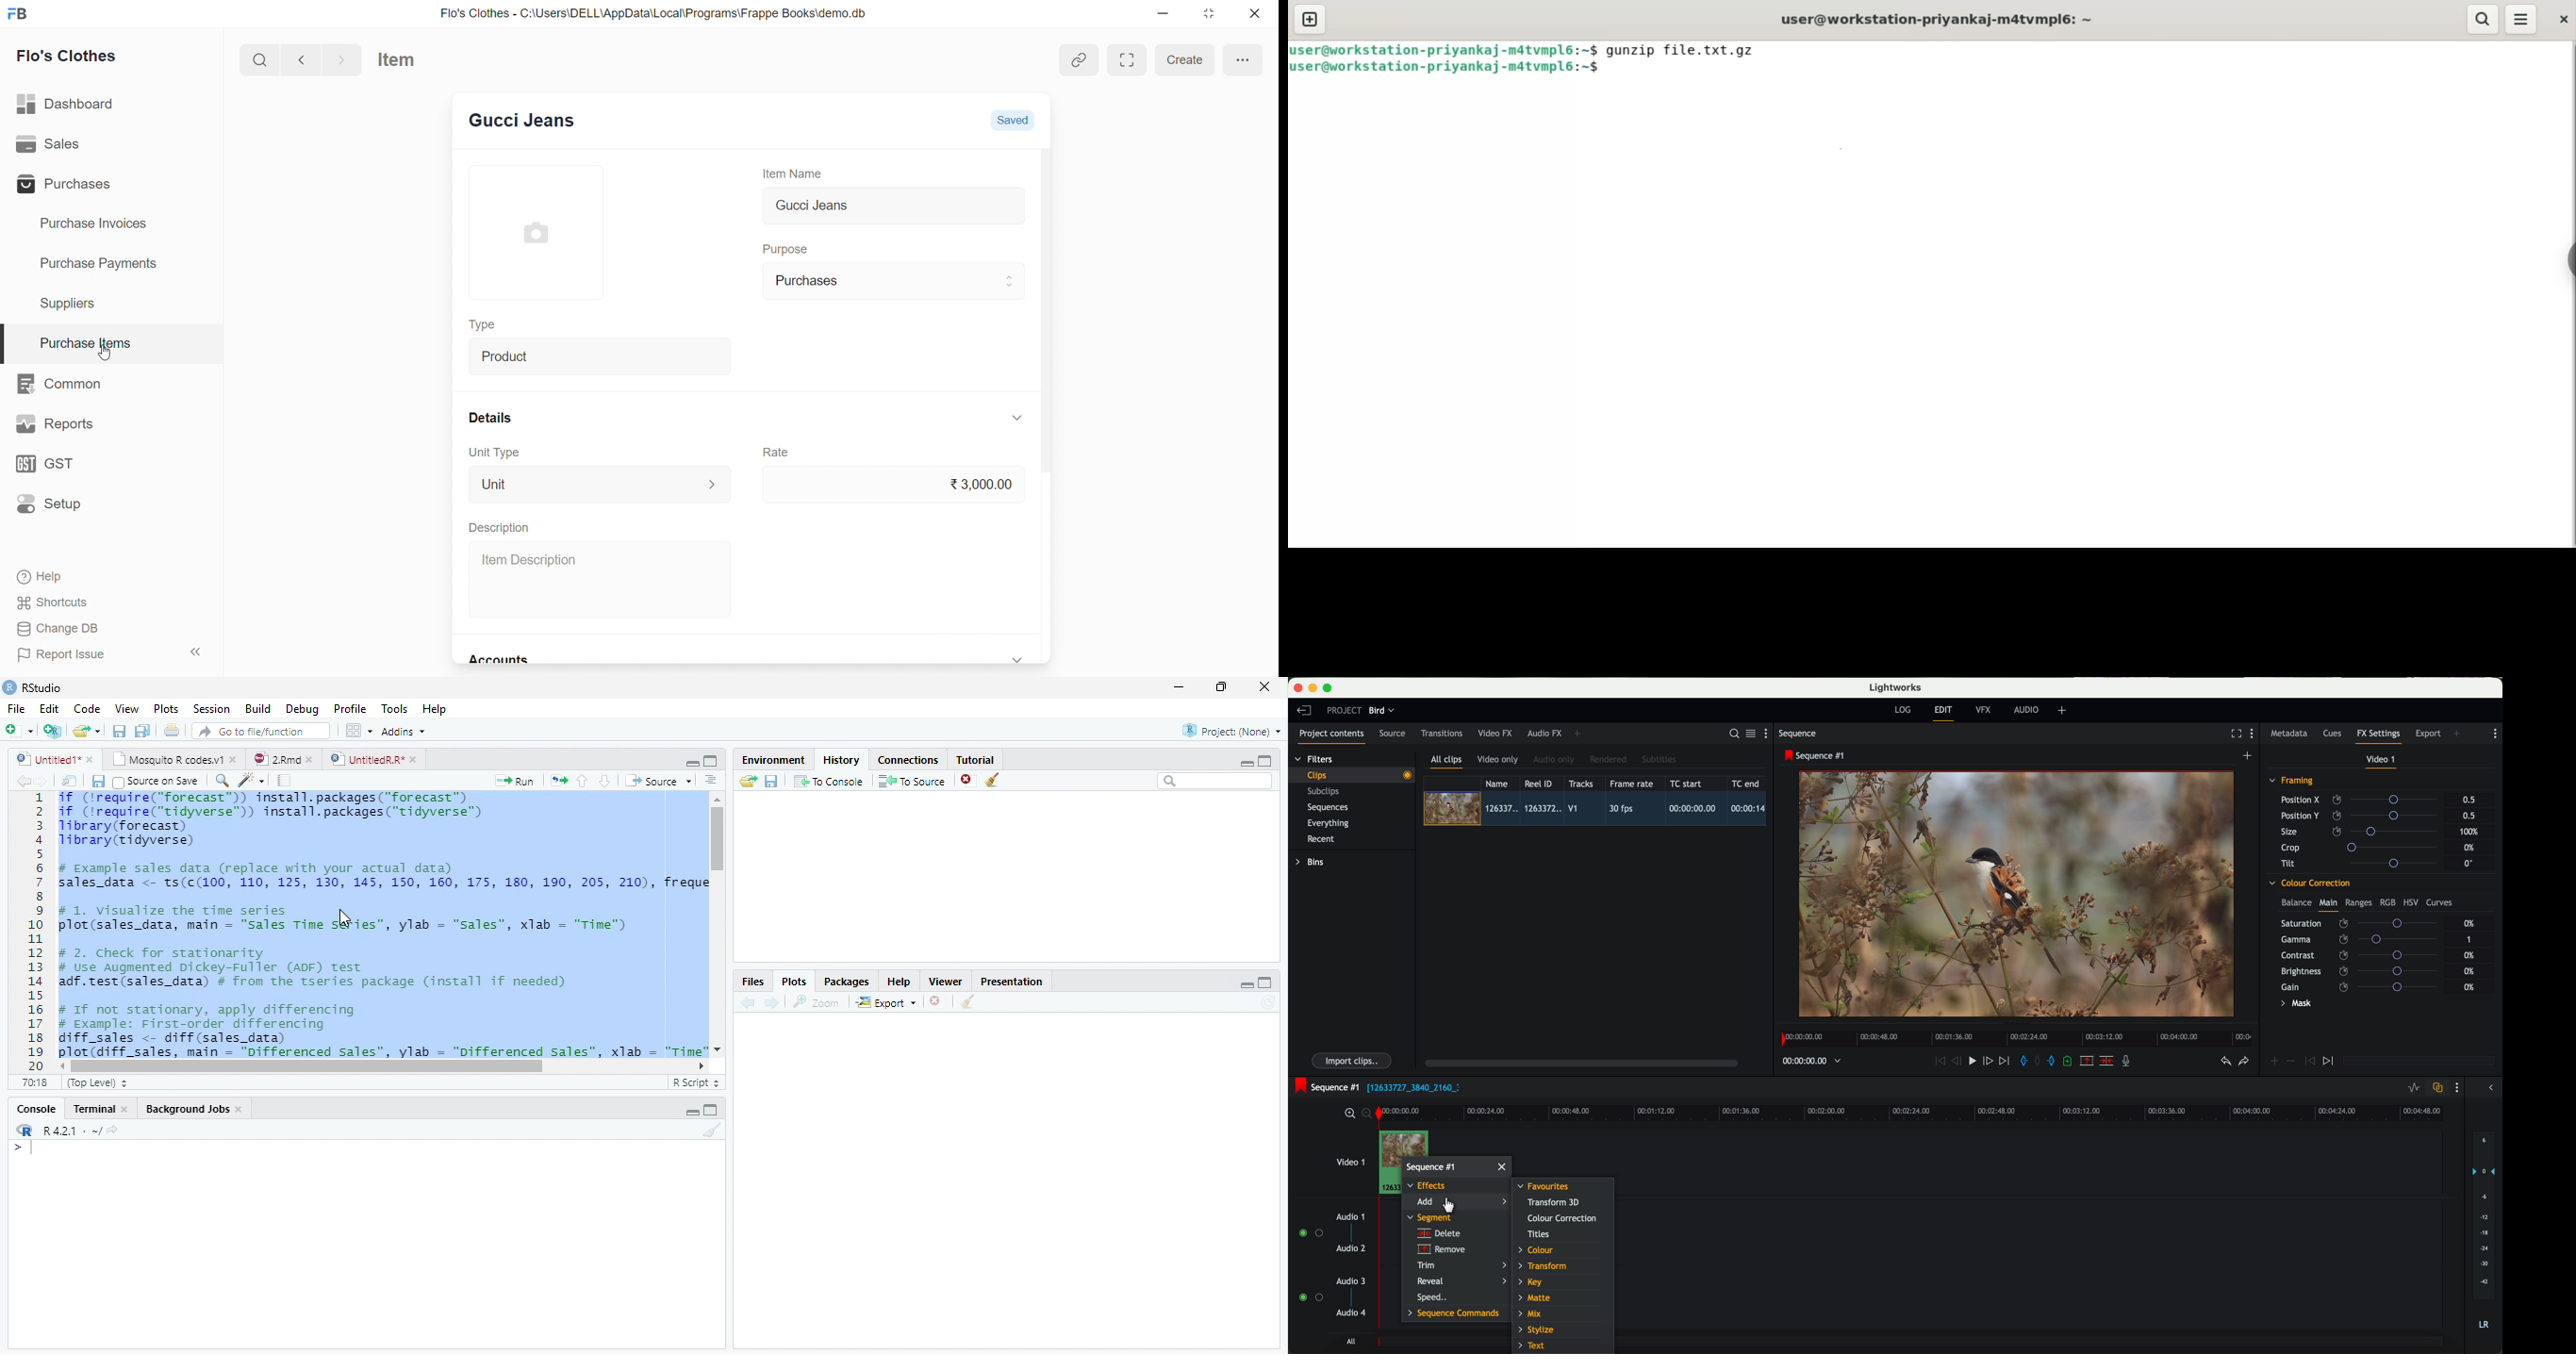  What do you see at coordinates (103, 264) in the screenshot?
I see `Purchase Payments` at bounding box center [103, 264].